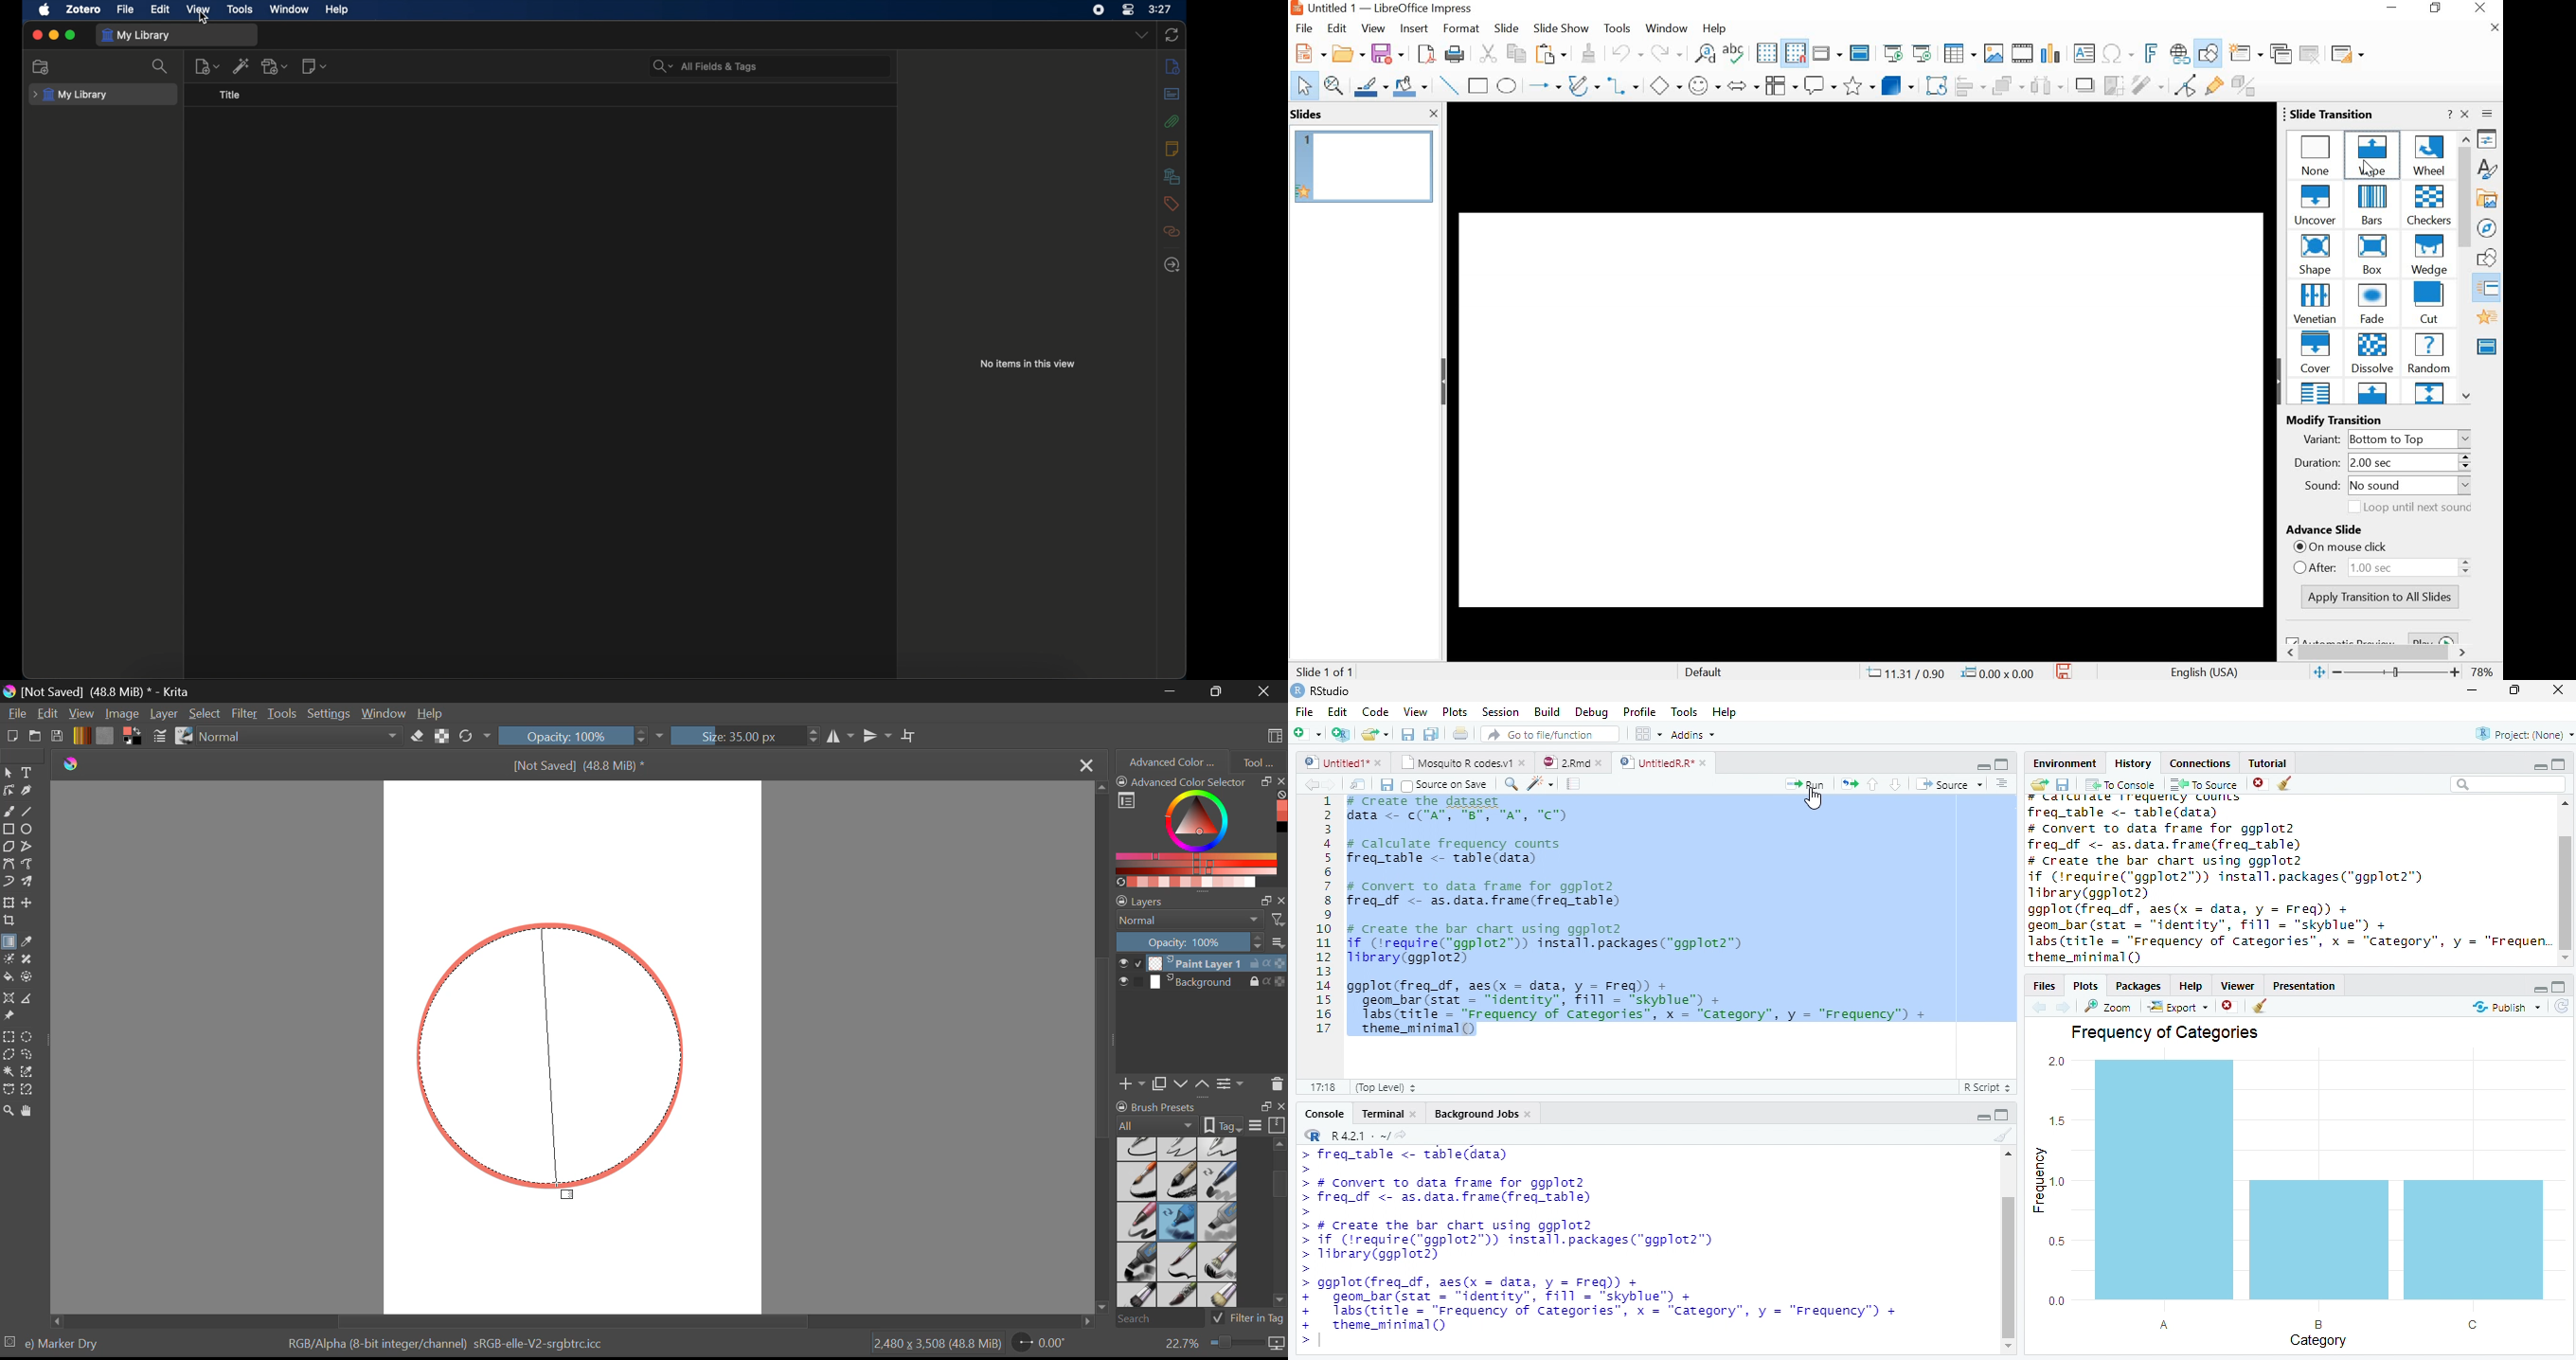 The width and height of the screenshot is (2576, 1372). Describe the element at coordinates (1414, 712) in the screenshot. I see `View` at that location.